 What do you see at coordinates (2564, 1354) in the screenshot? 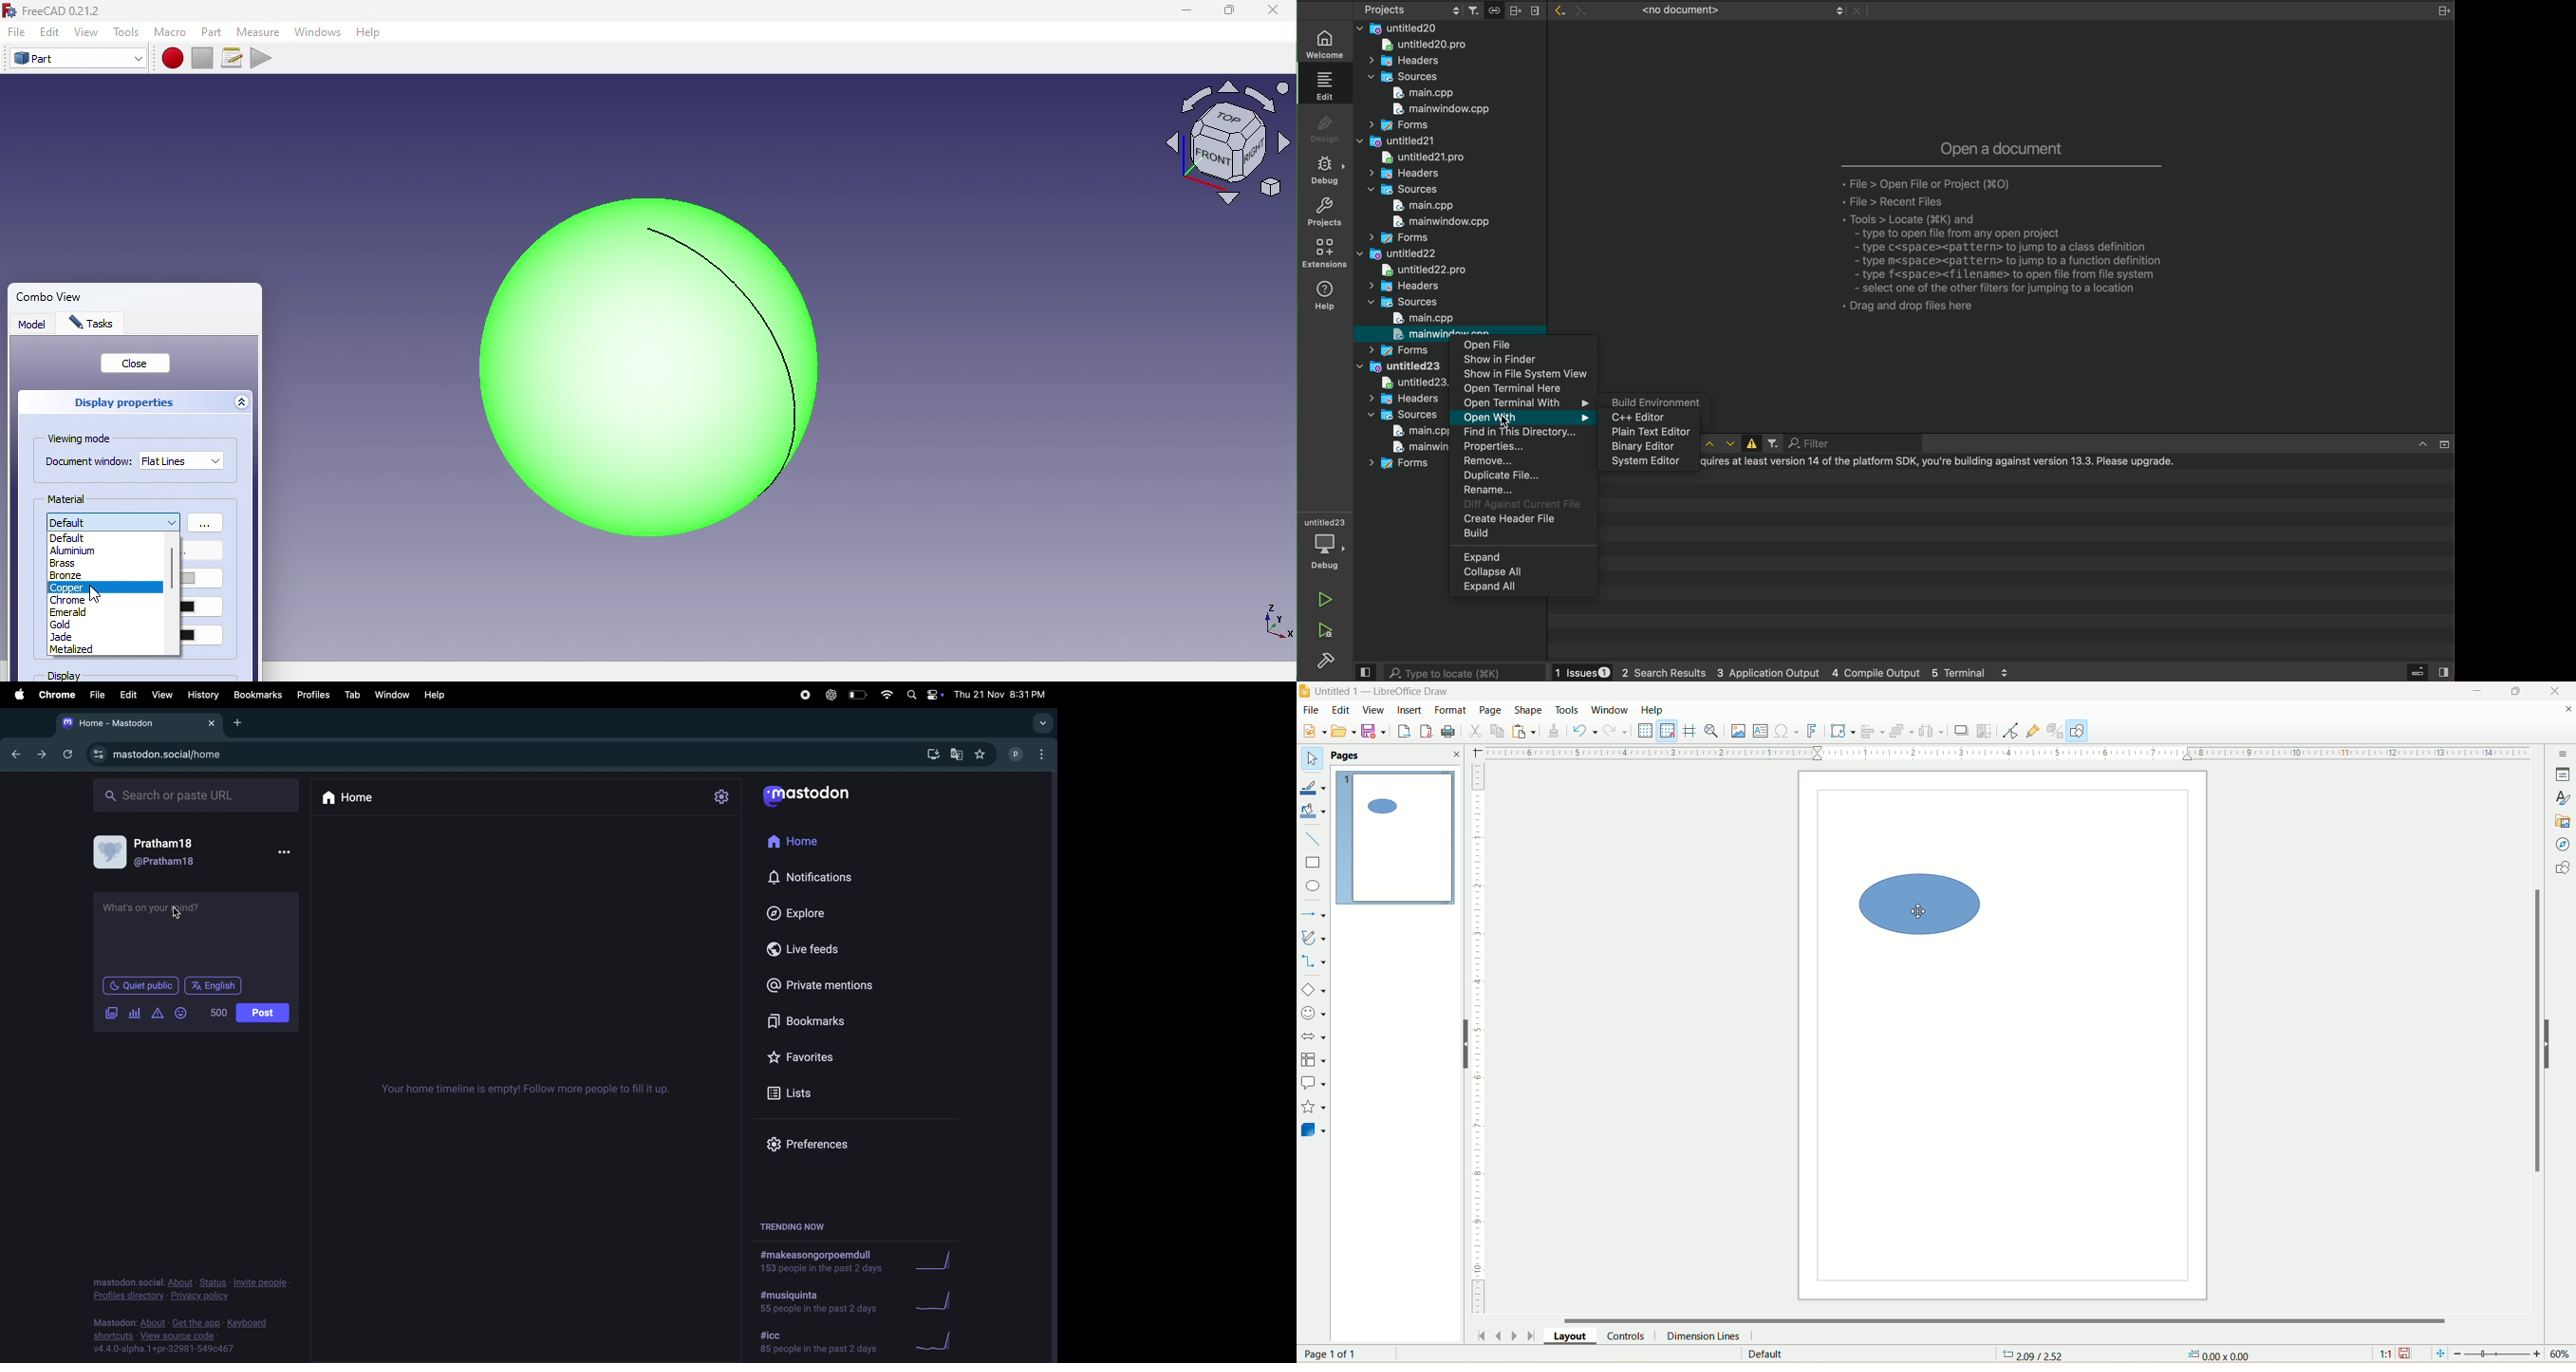
I see `zoom percentage` at bounding box center [2564, 1354].